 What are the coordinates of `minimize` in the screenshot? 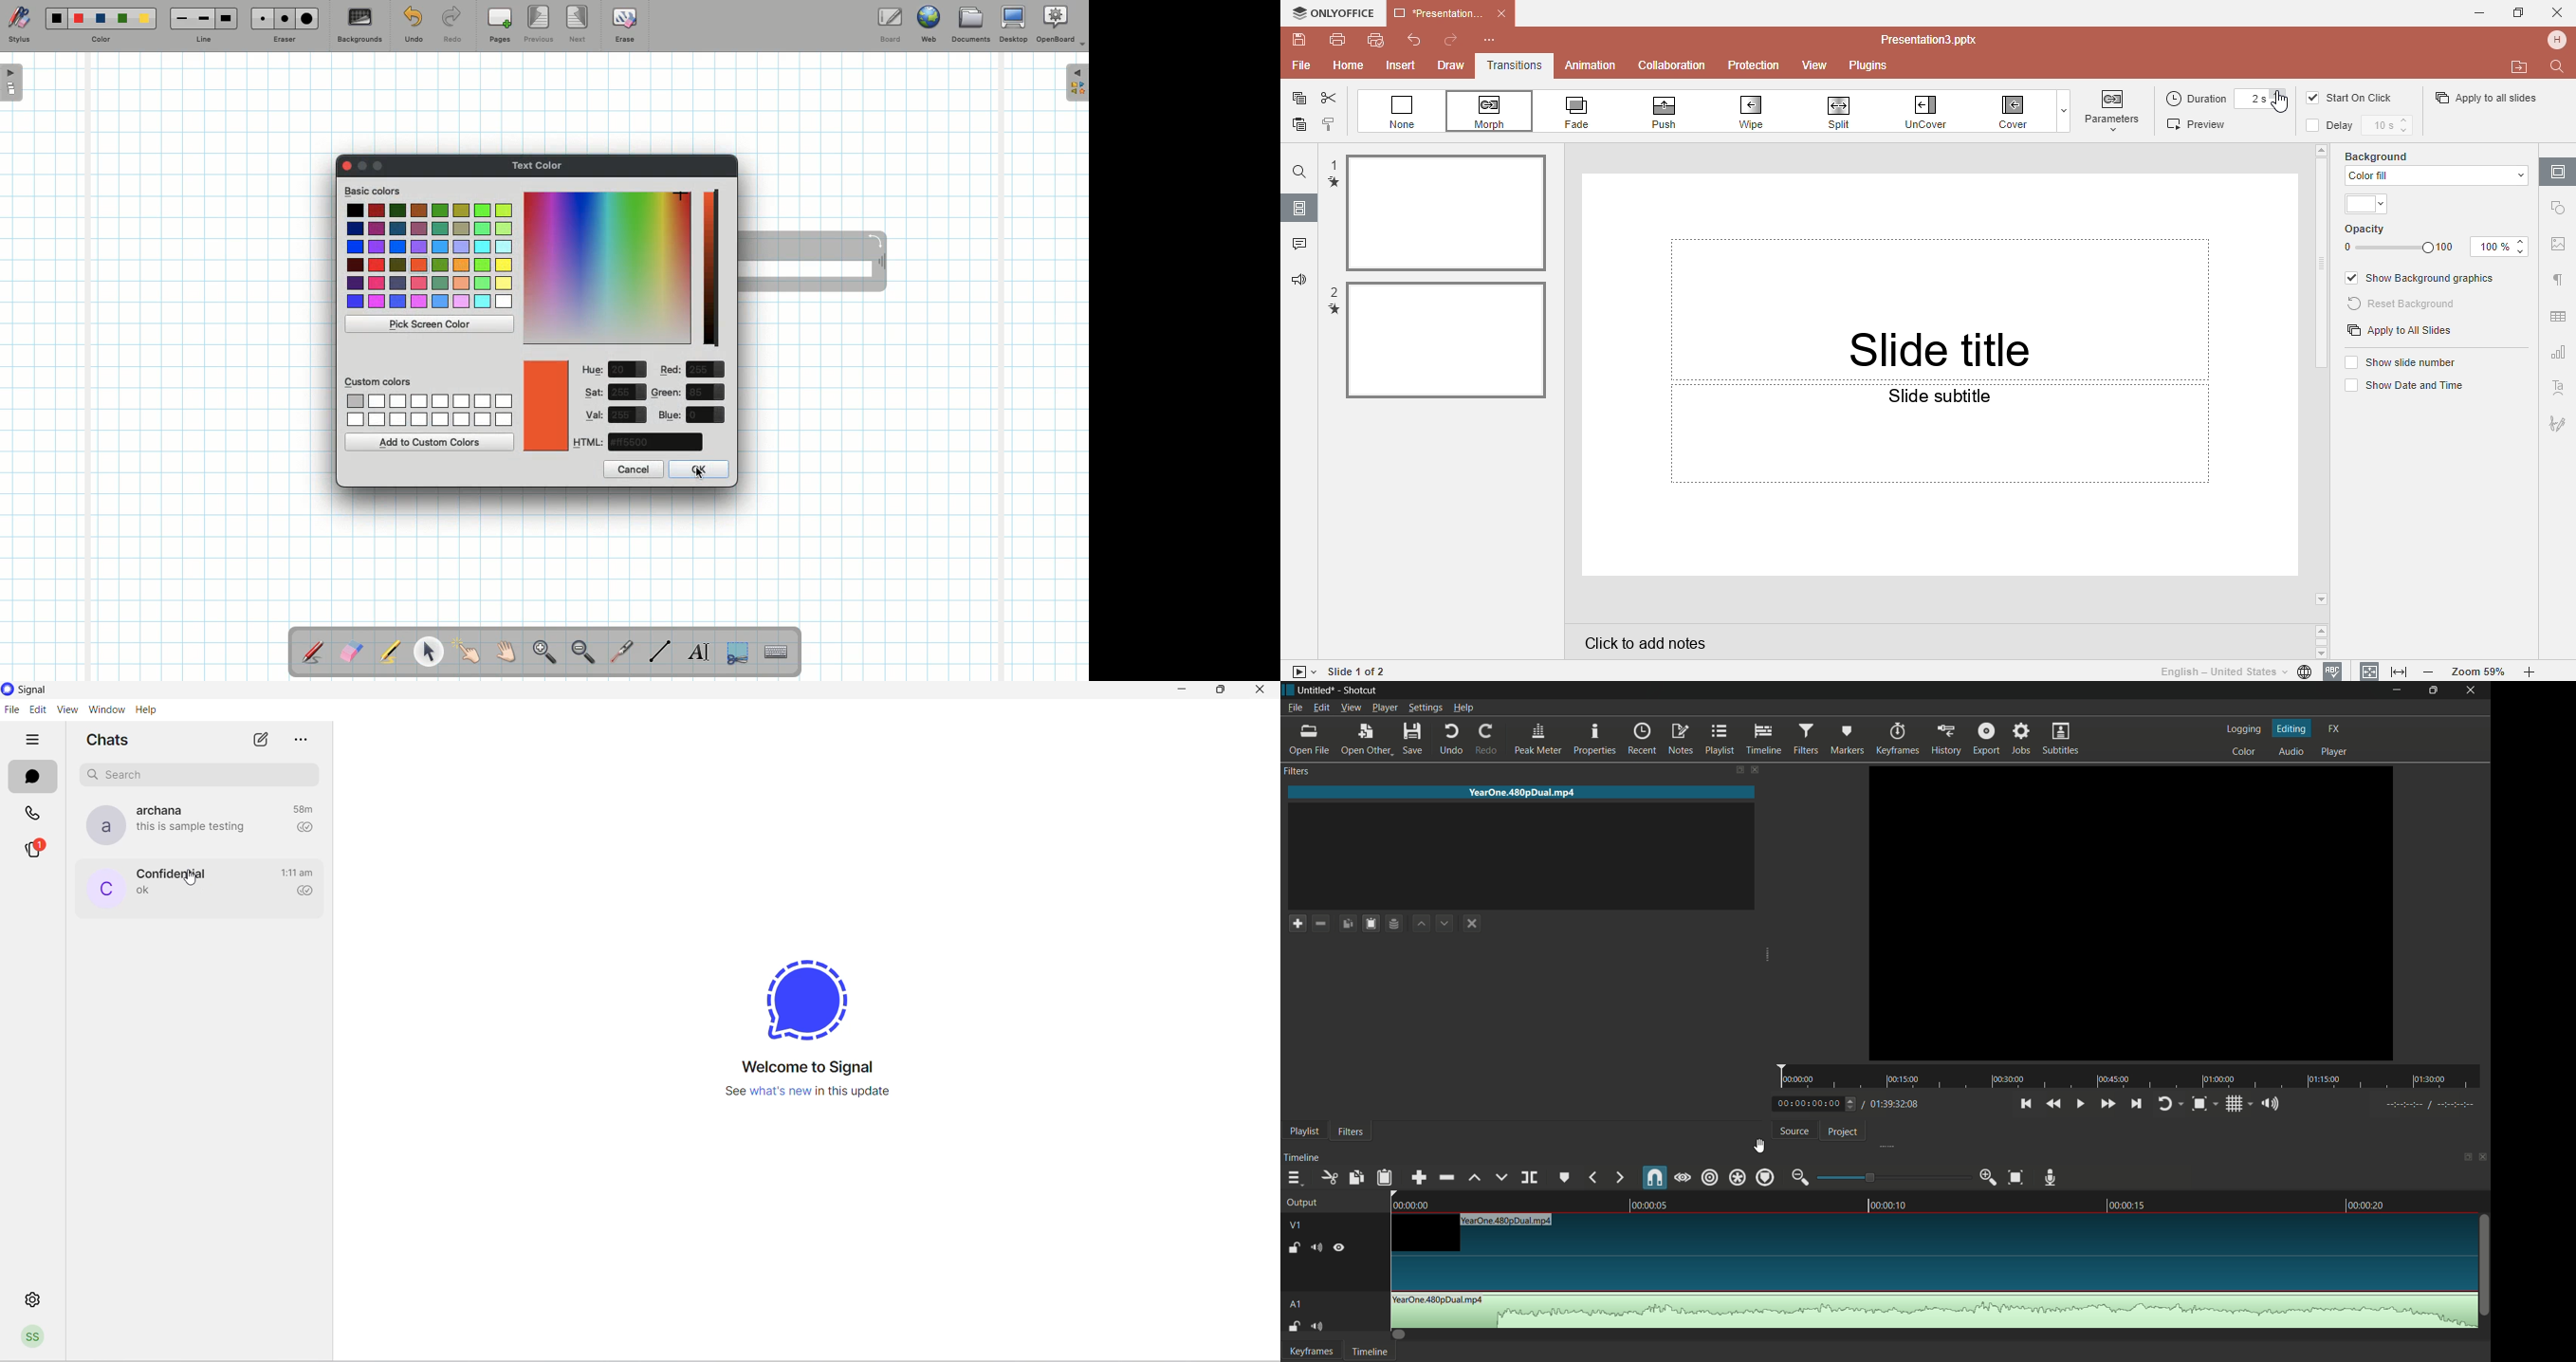 It's located at (2398, 690).